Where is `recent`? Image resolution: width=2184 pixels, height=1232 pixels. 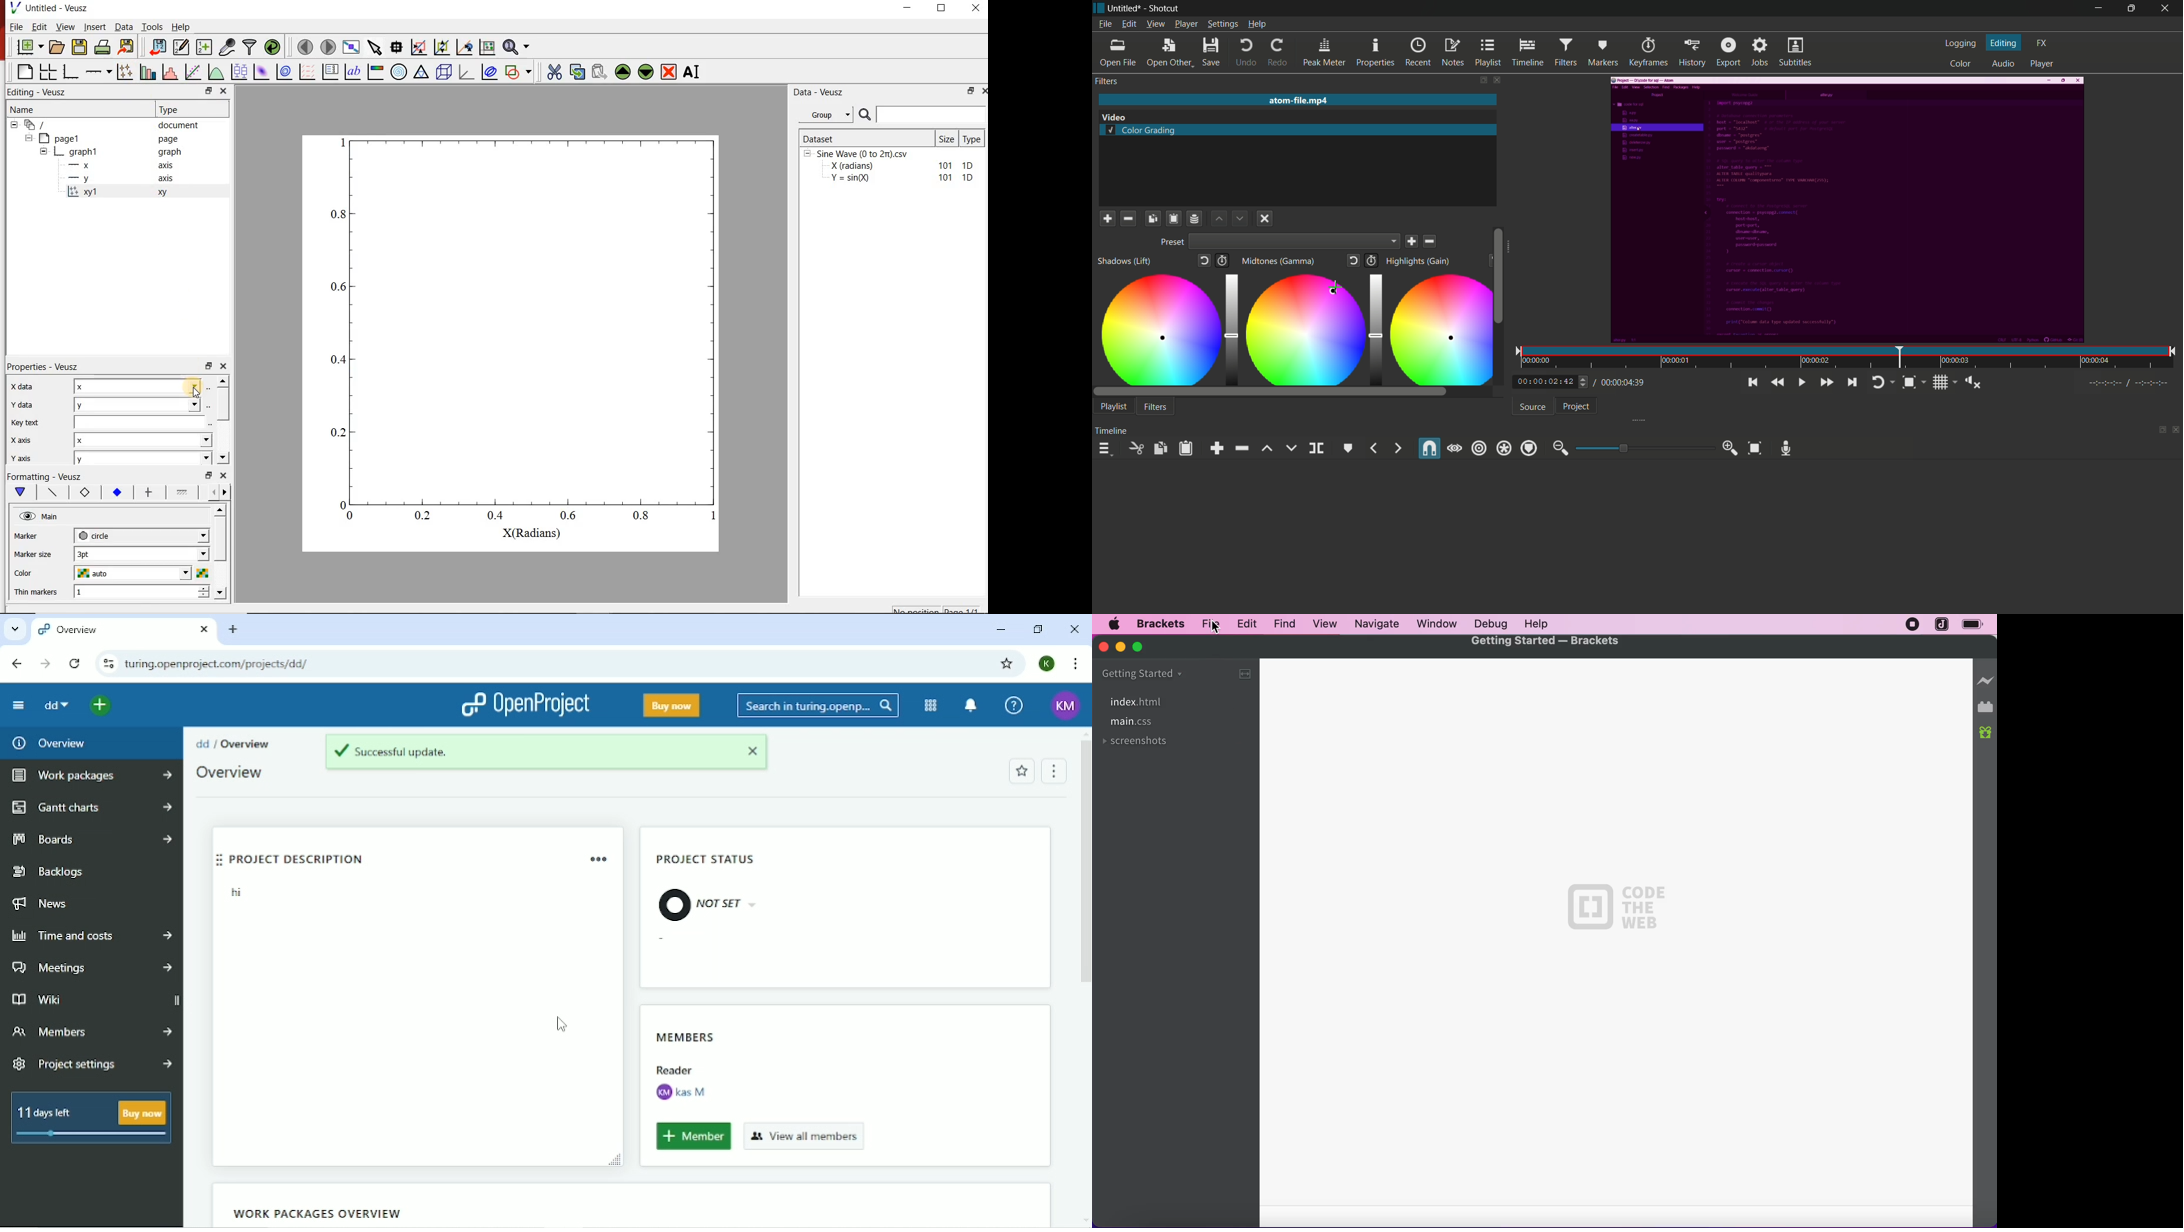
recent is located at coordinates (1418, 52).